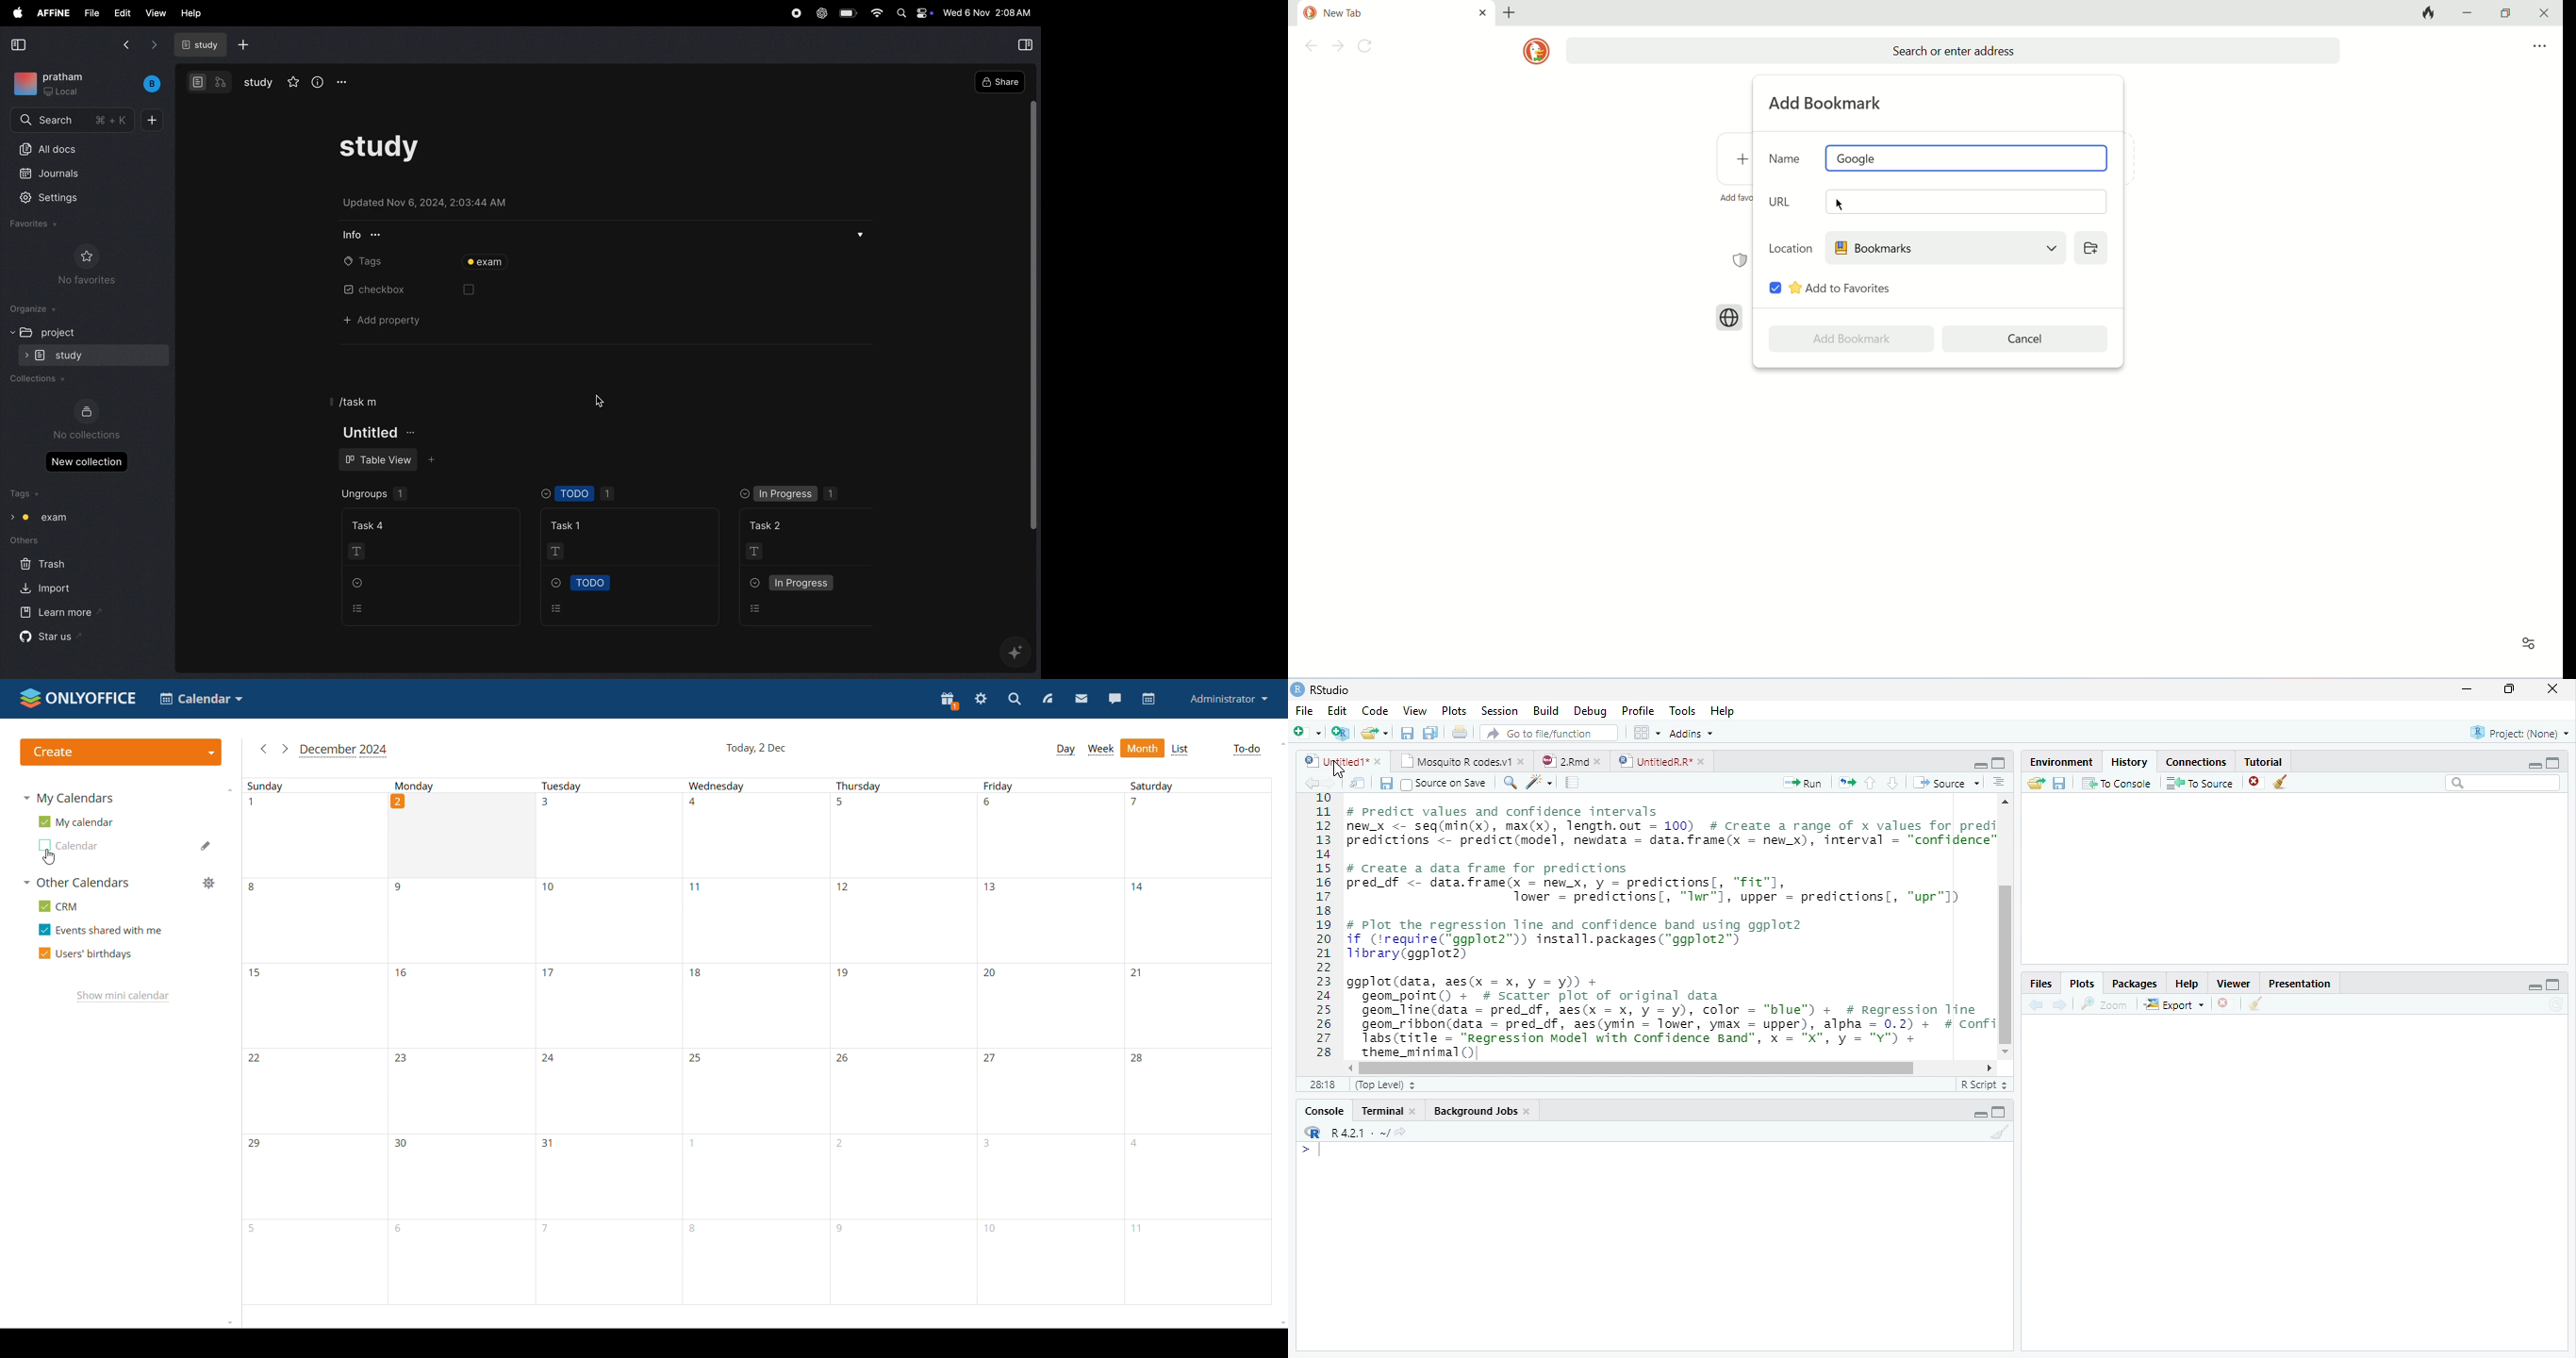 The width and height of the screenshot is (2576, 1372). I want to click on search or enter address, so click(1953, 51).